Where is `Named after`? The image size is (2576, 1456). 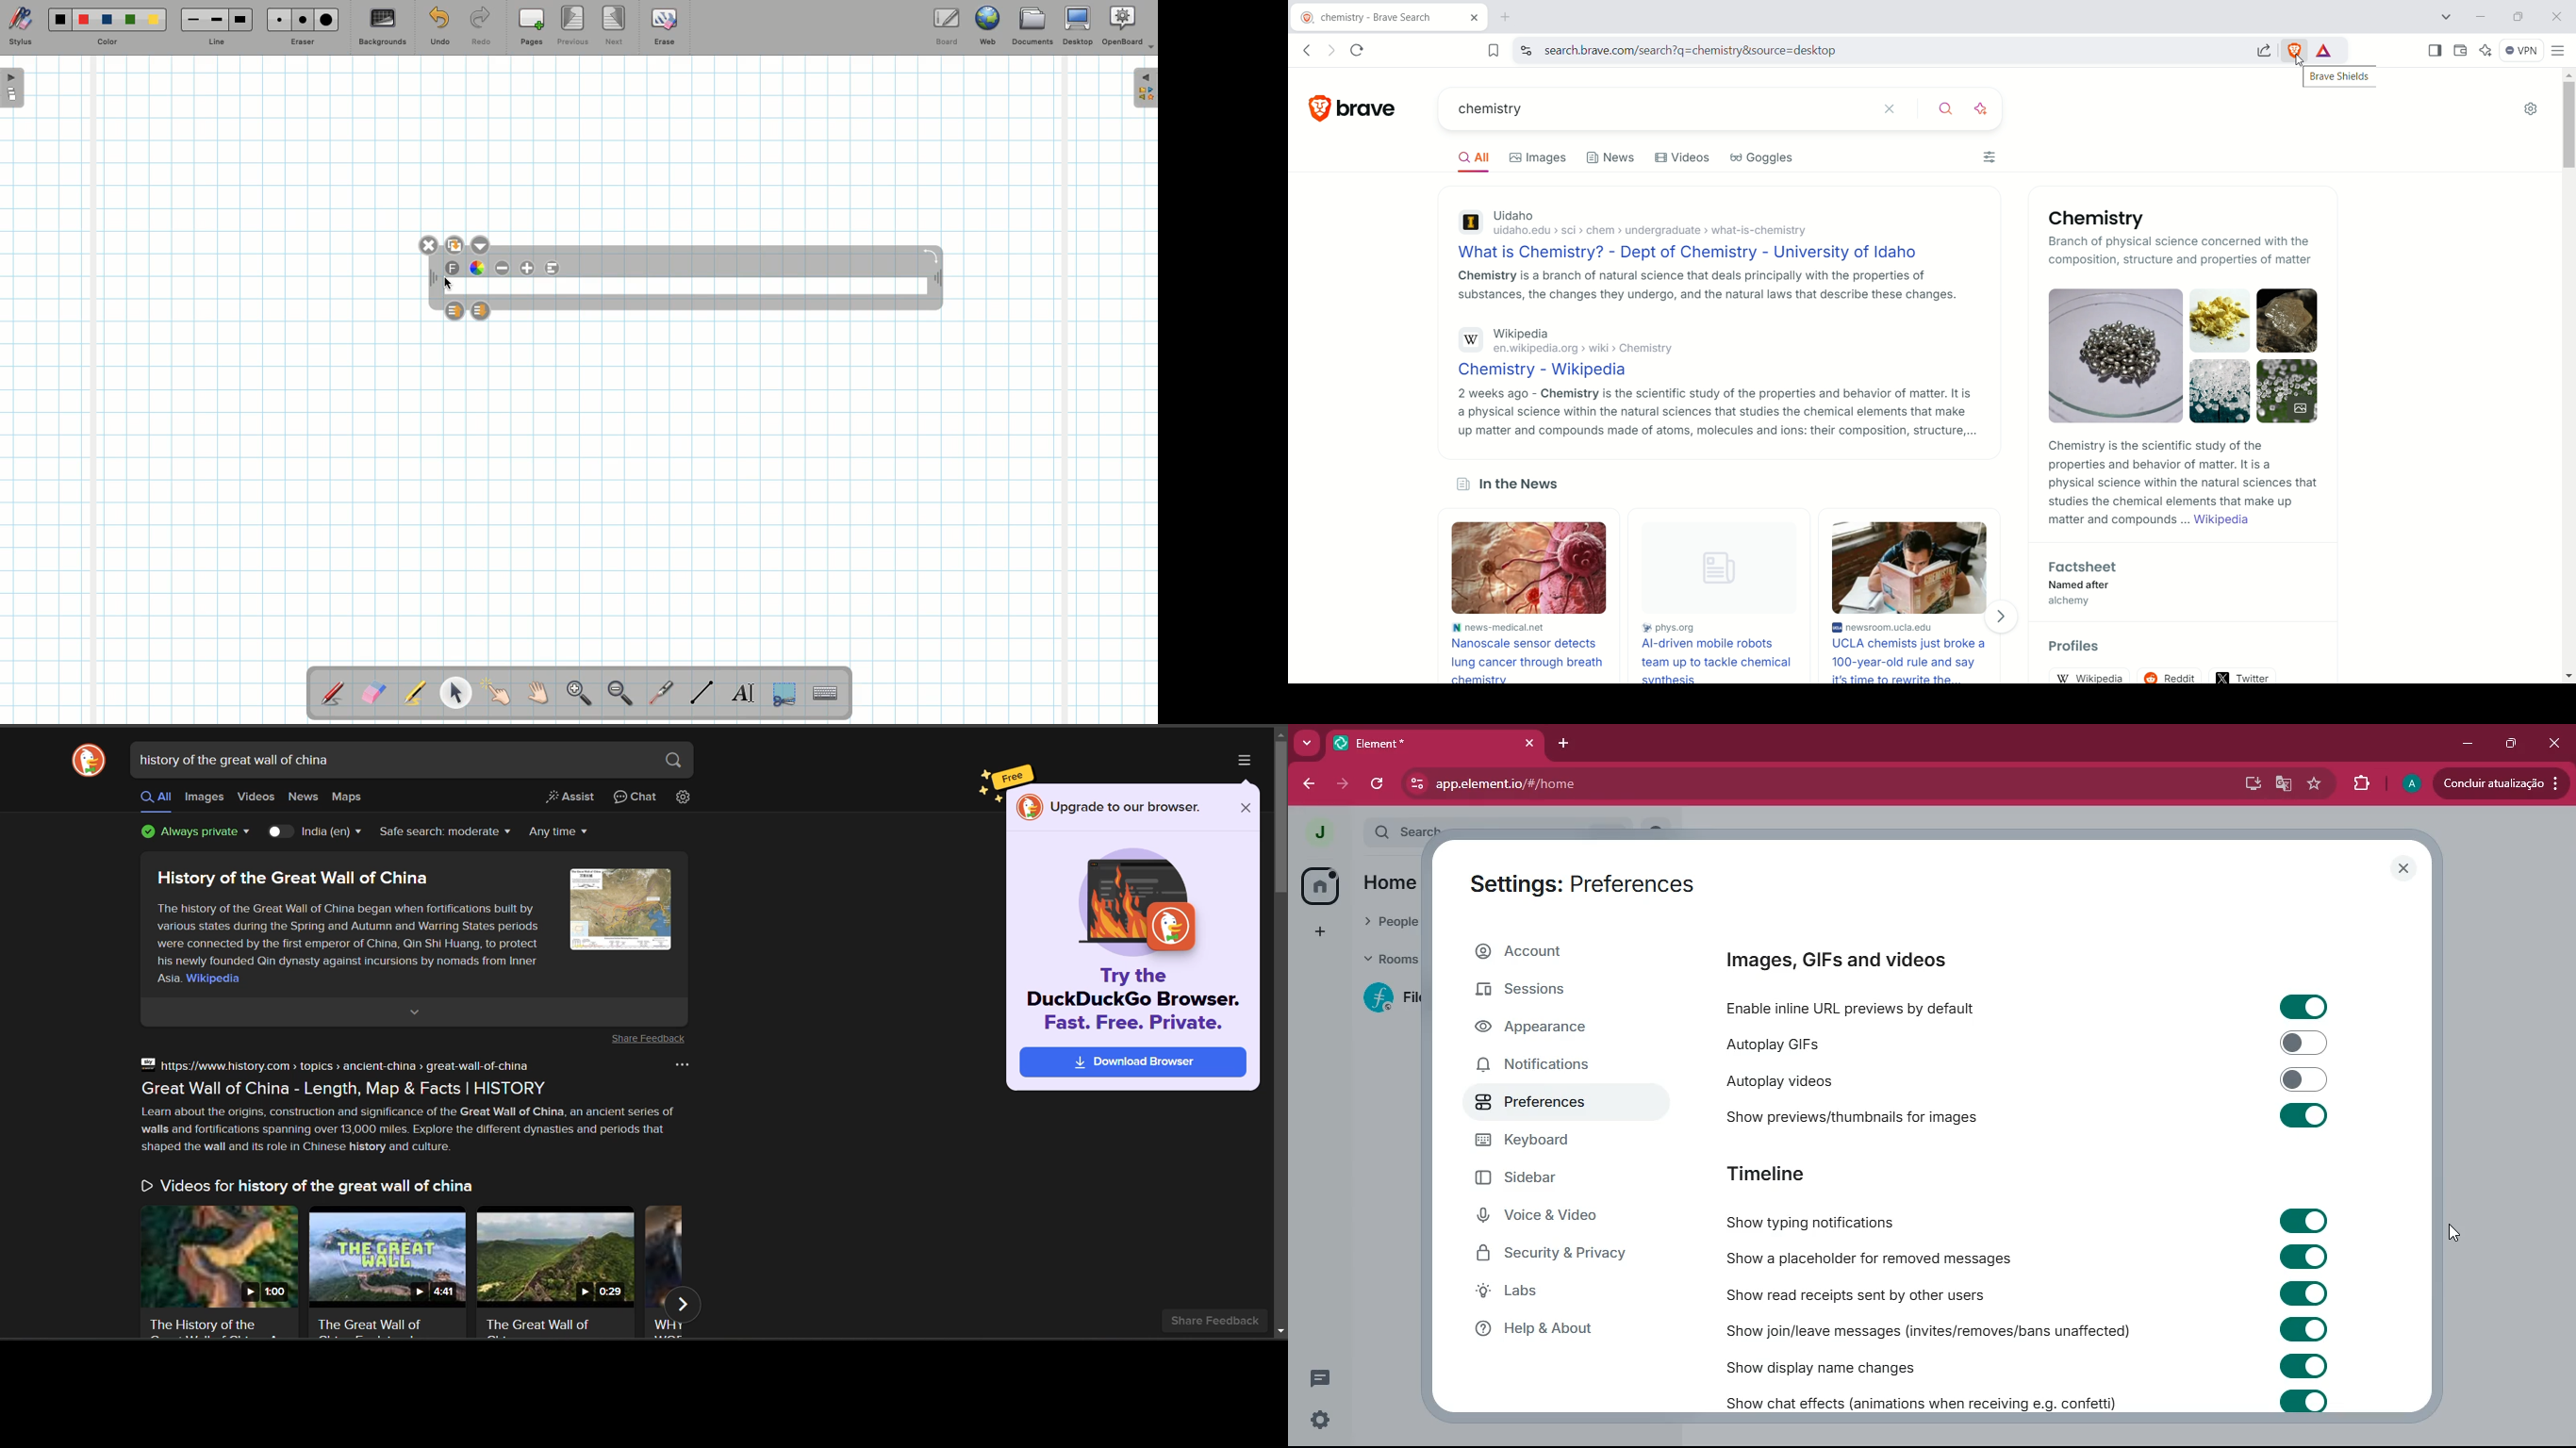 Named after is located at coordinates (2080, 586).